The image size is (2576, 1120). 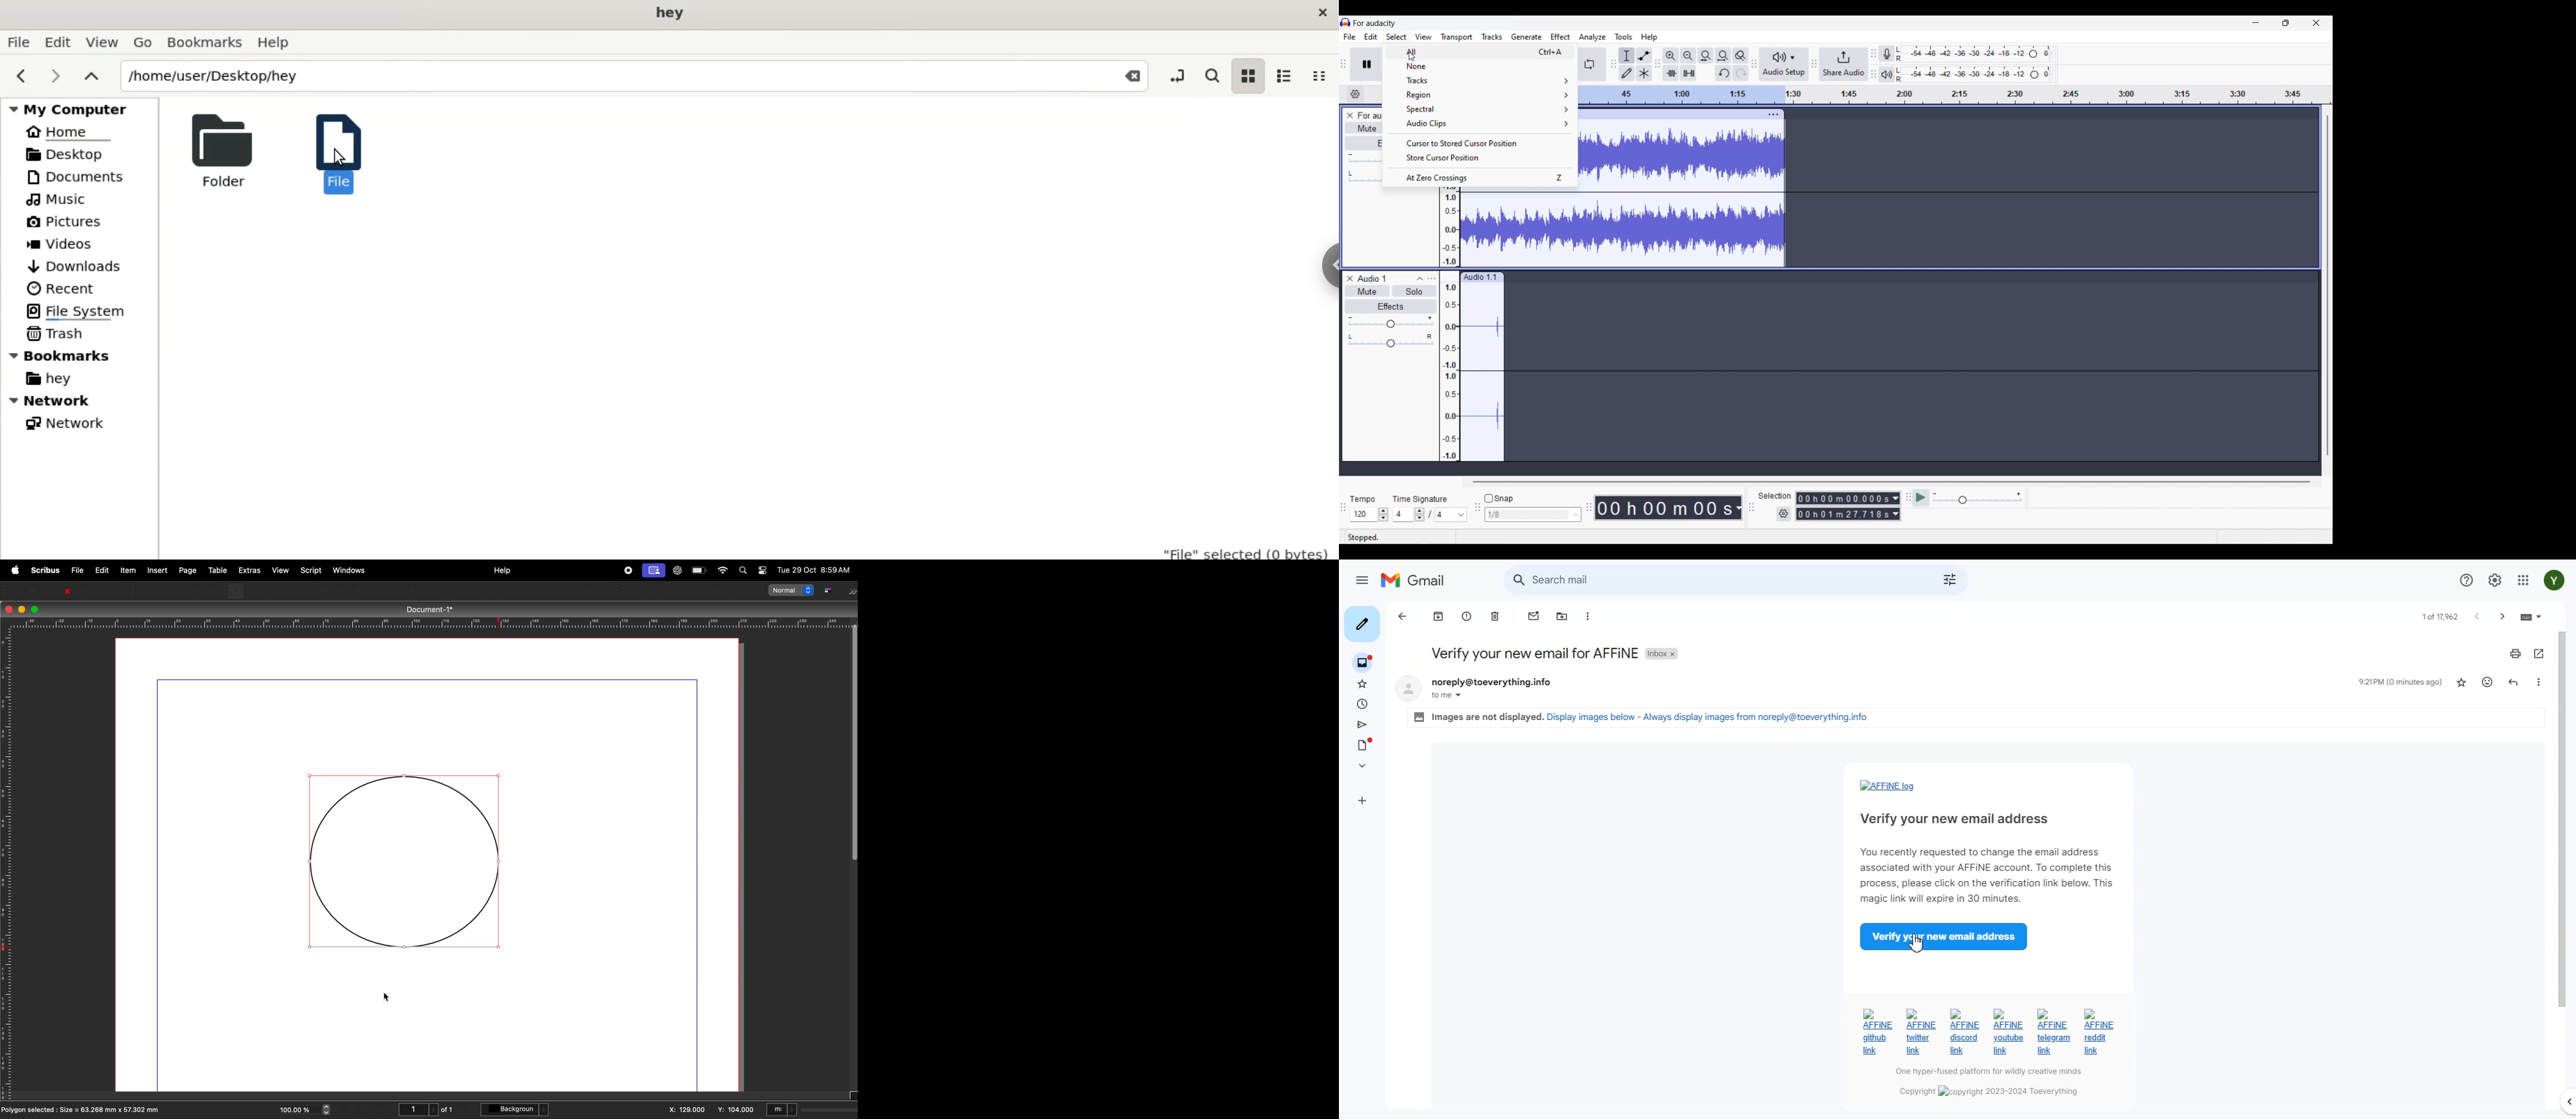 I want to click on 1, so click(x=417, y=1108).